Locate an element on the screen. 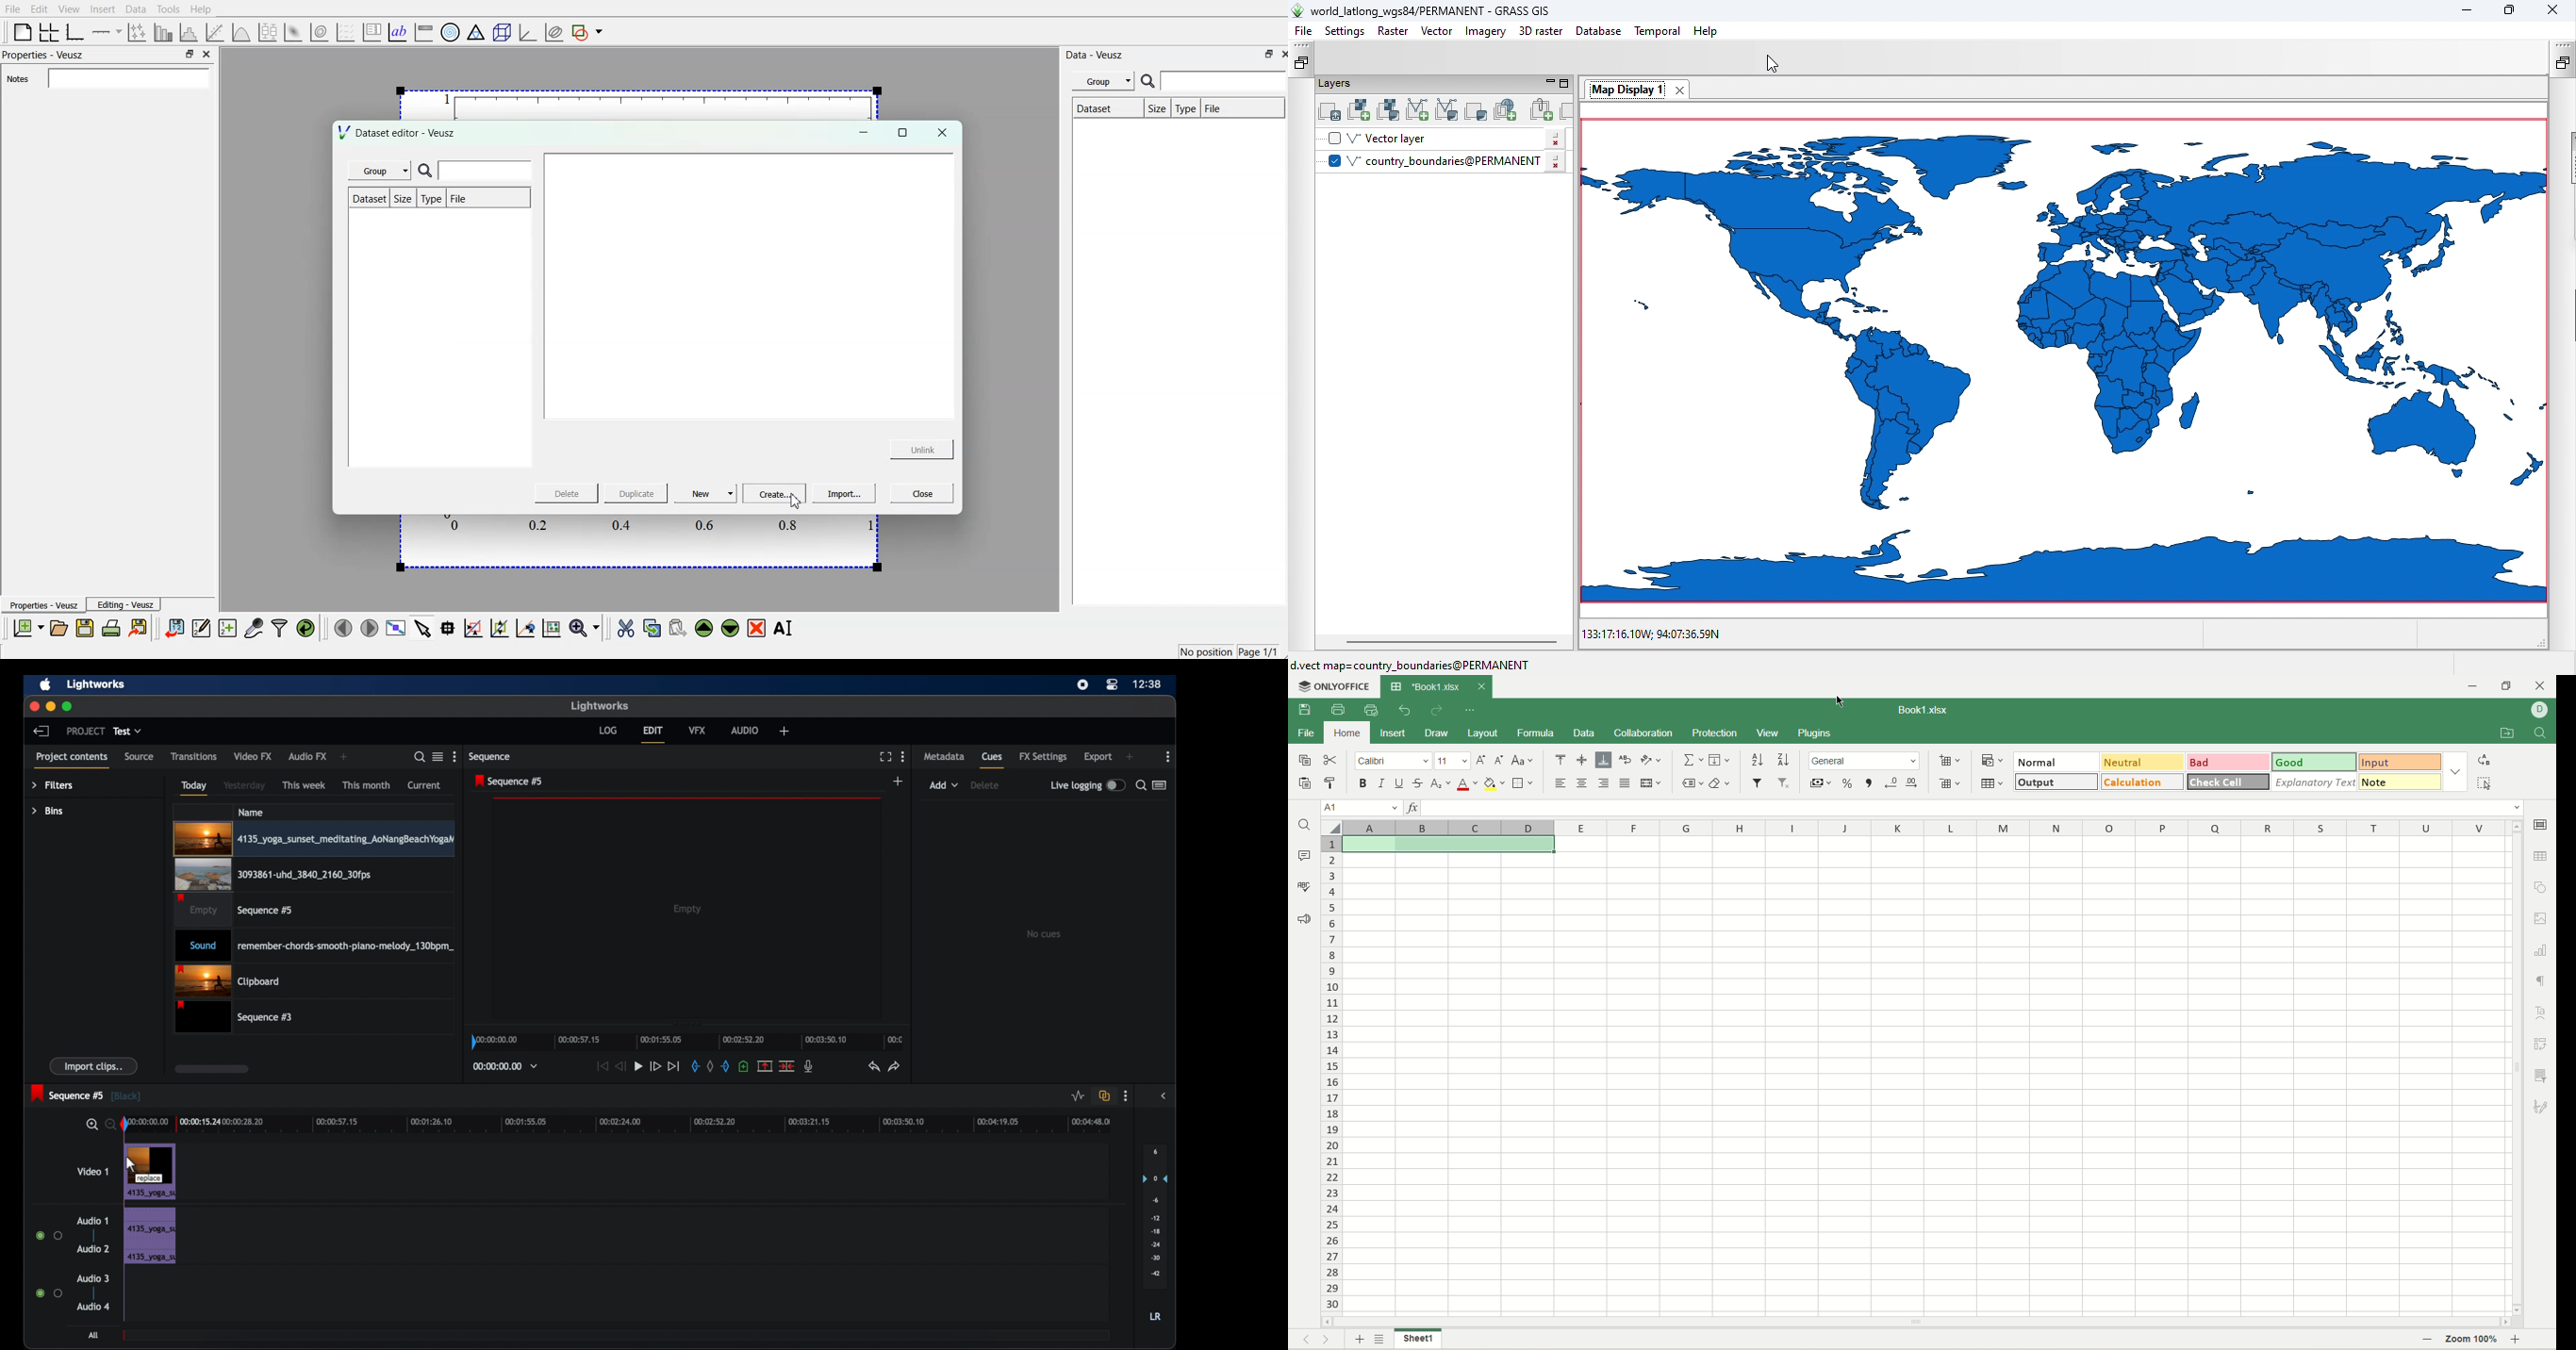  audio clip is located at coordinates (151, 1254).